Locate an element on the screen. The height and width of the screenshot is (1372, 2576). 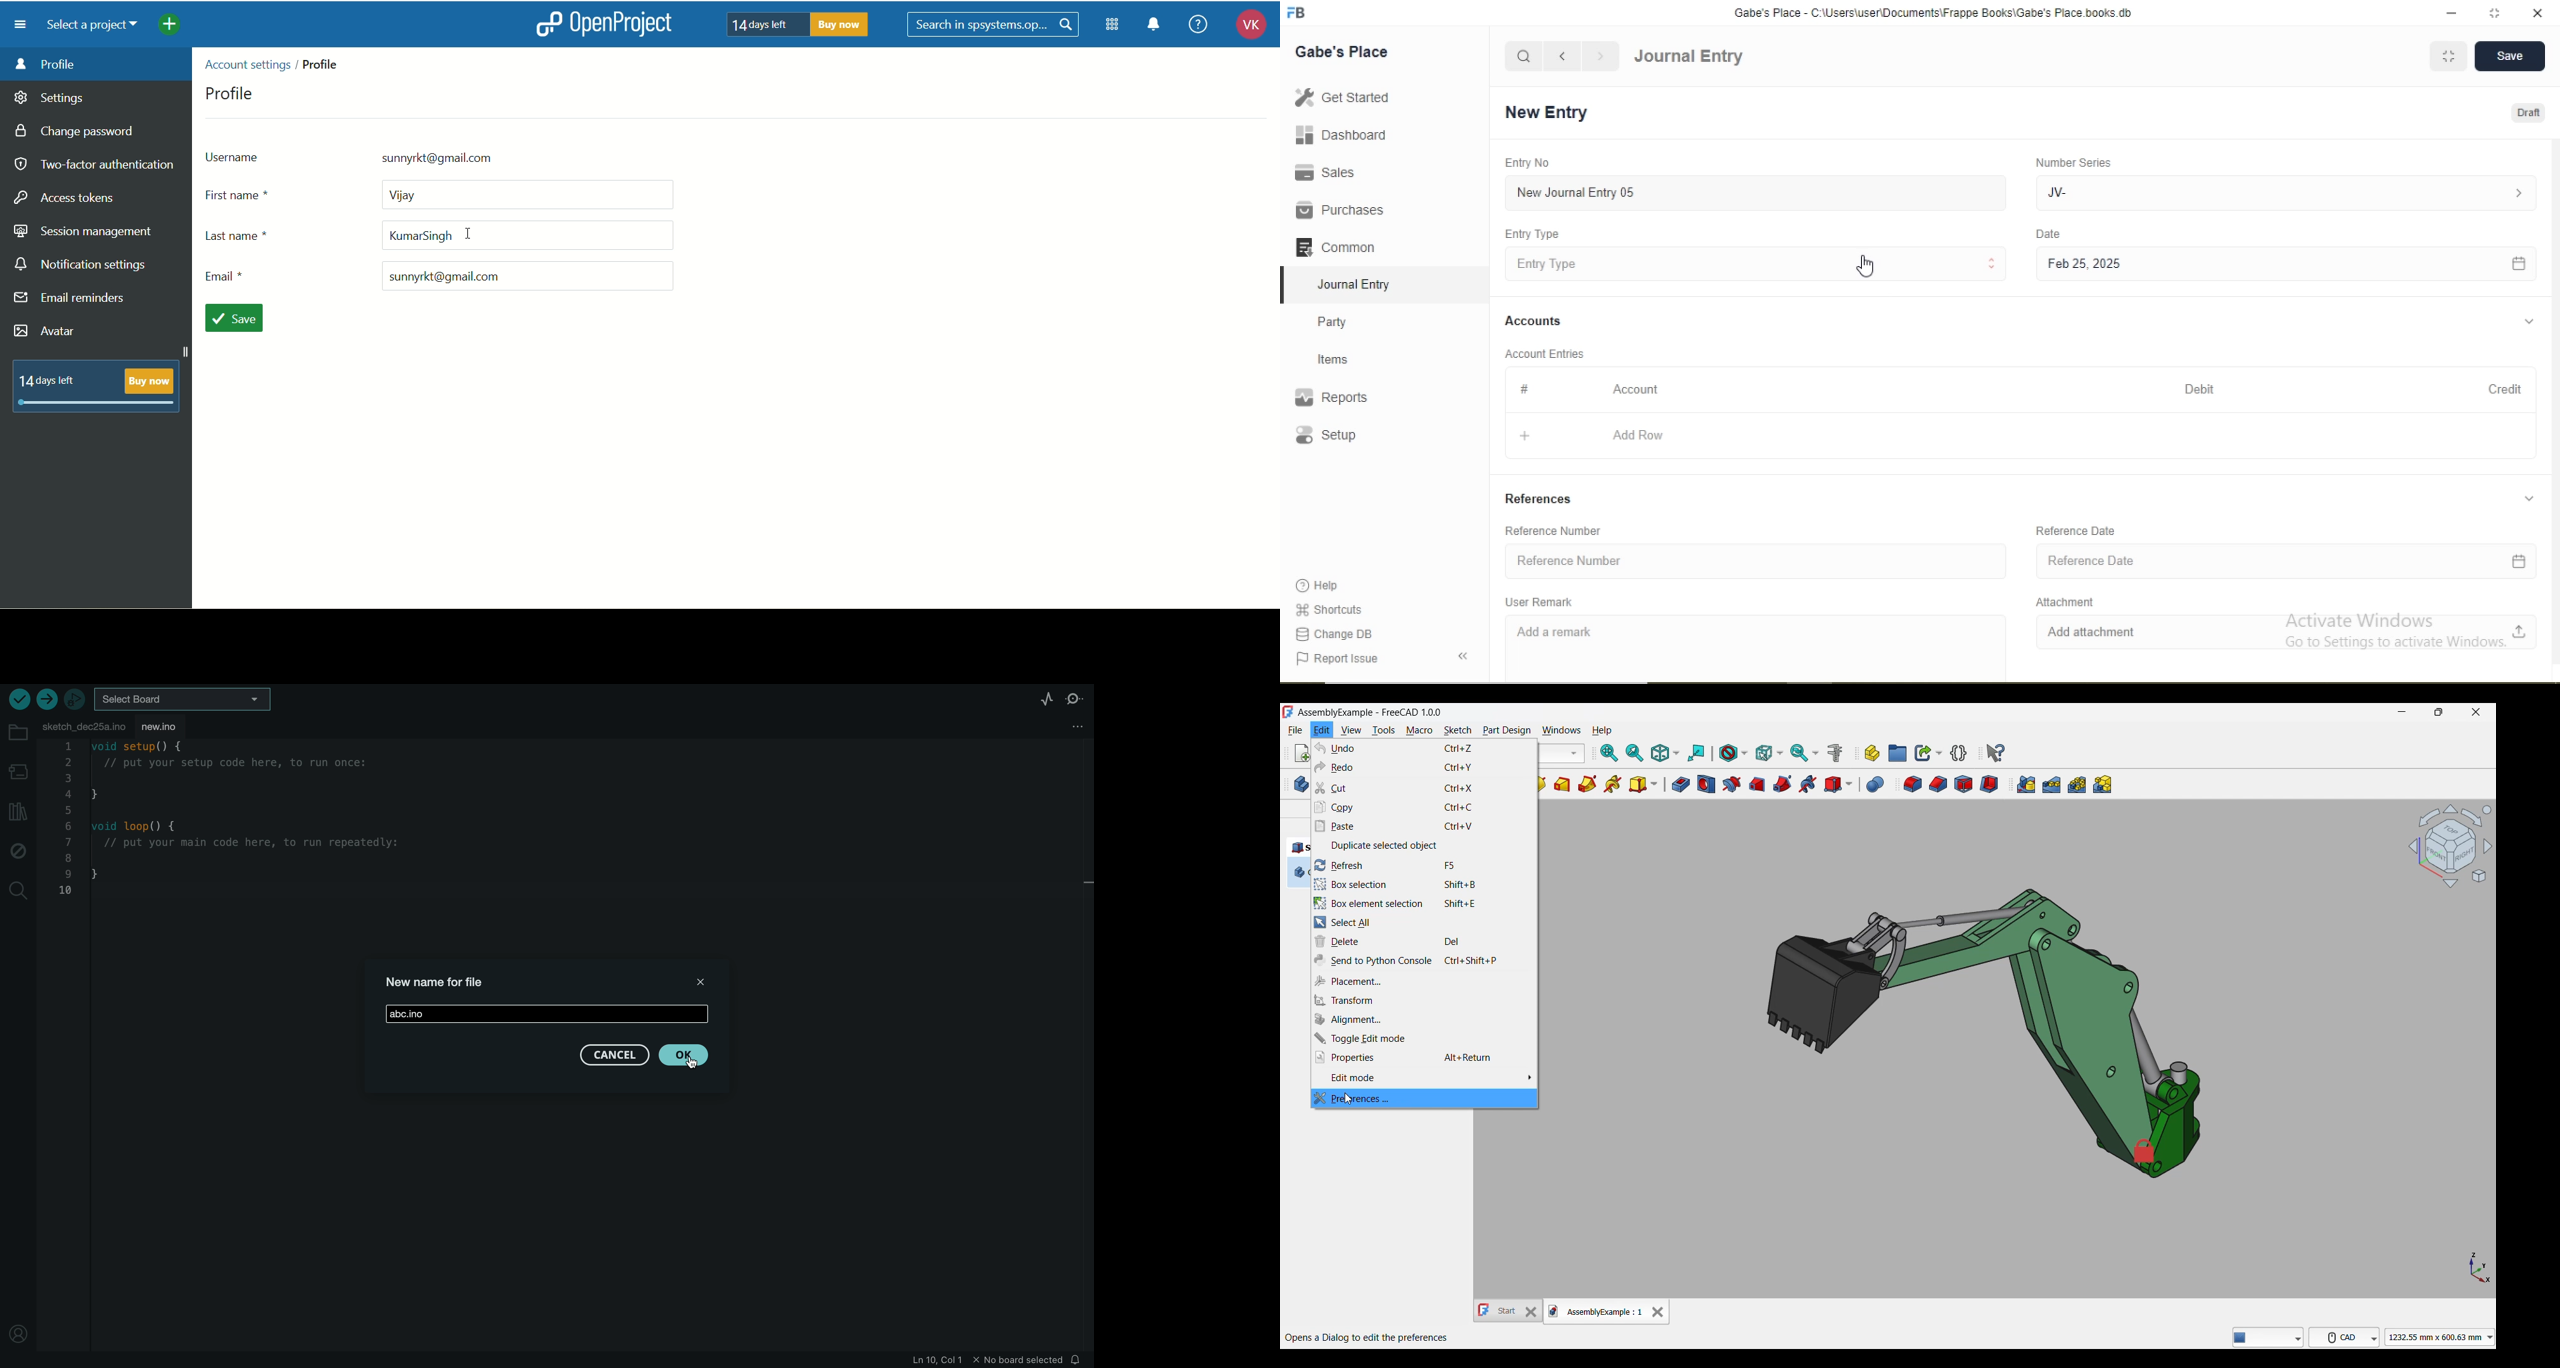
Purchases is located at coordinates (1340, 210).